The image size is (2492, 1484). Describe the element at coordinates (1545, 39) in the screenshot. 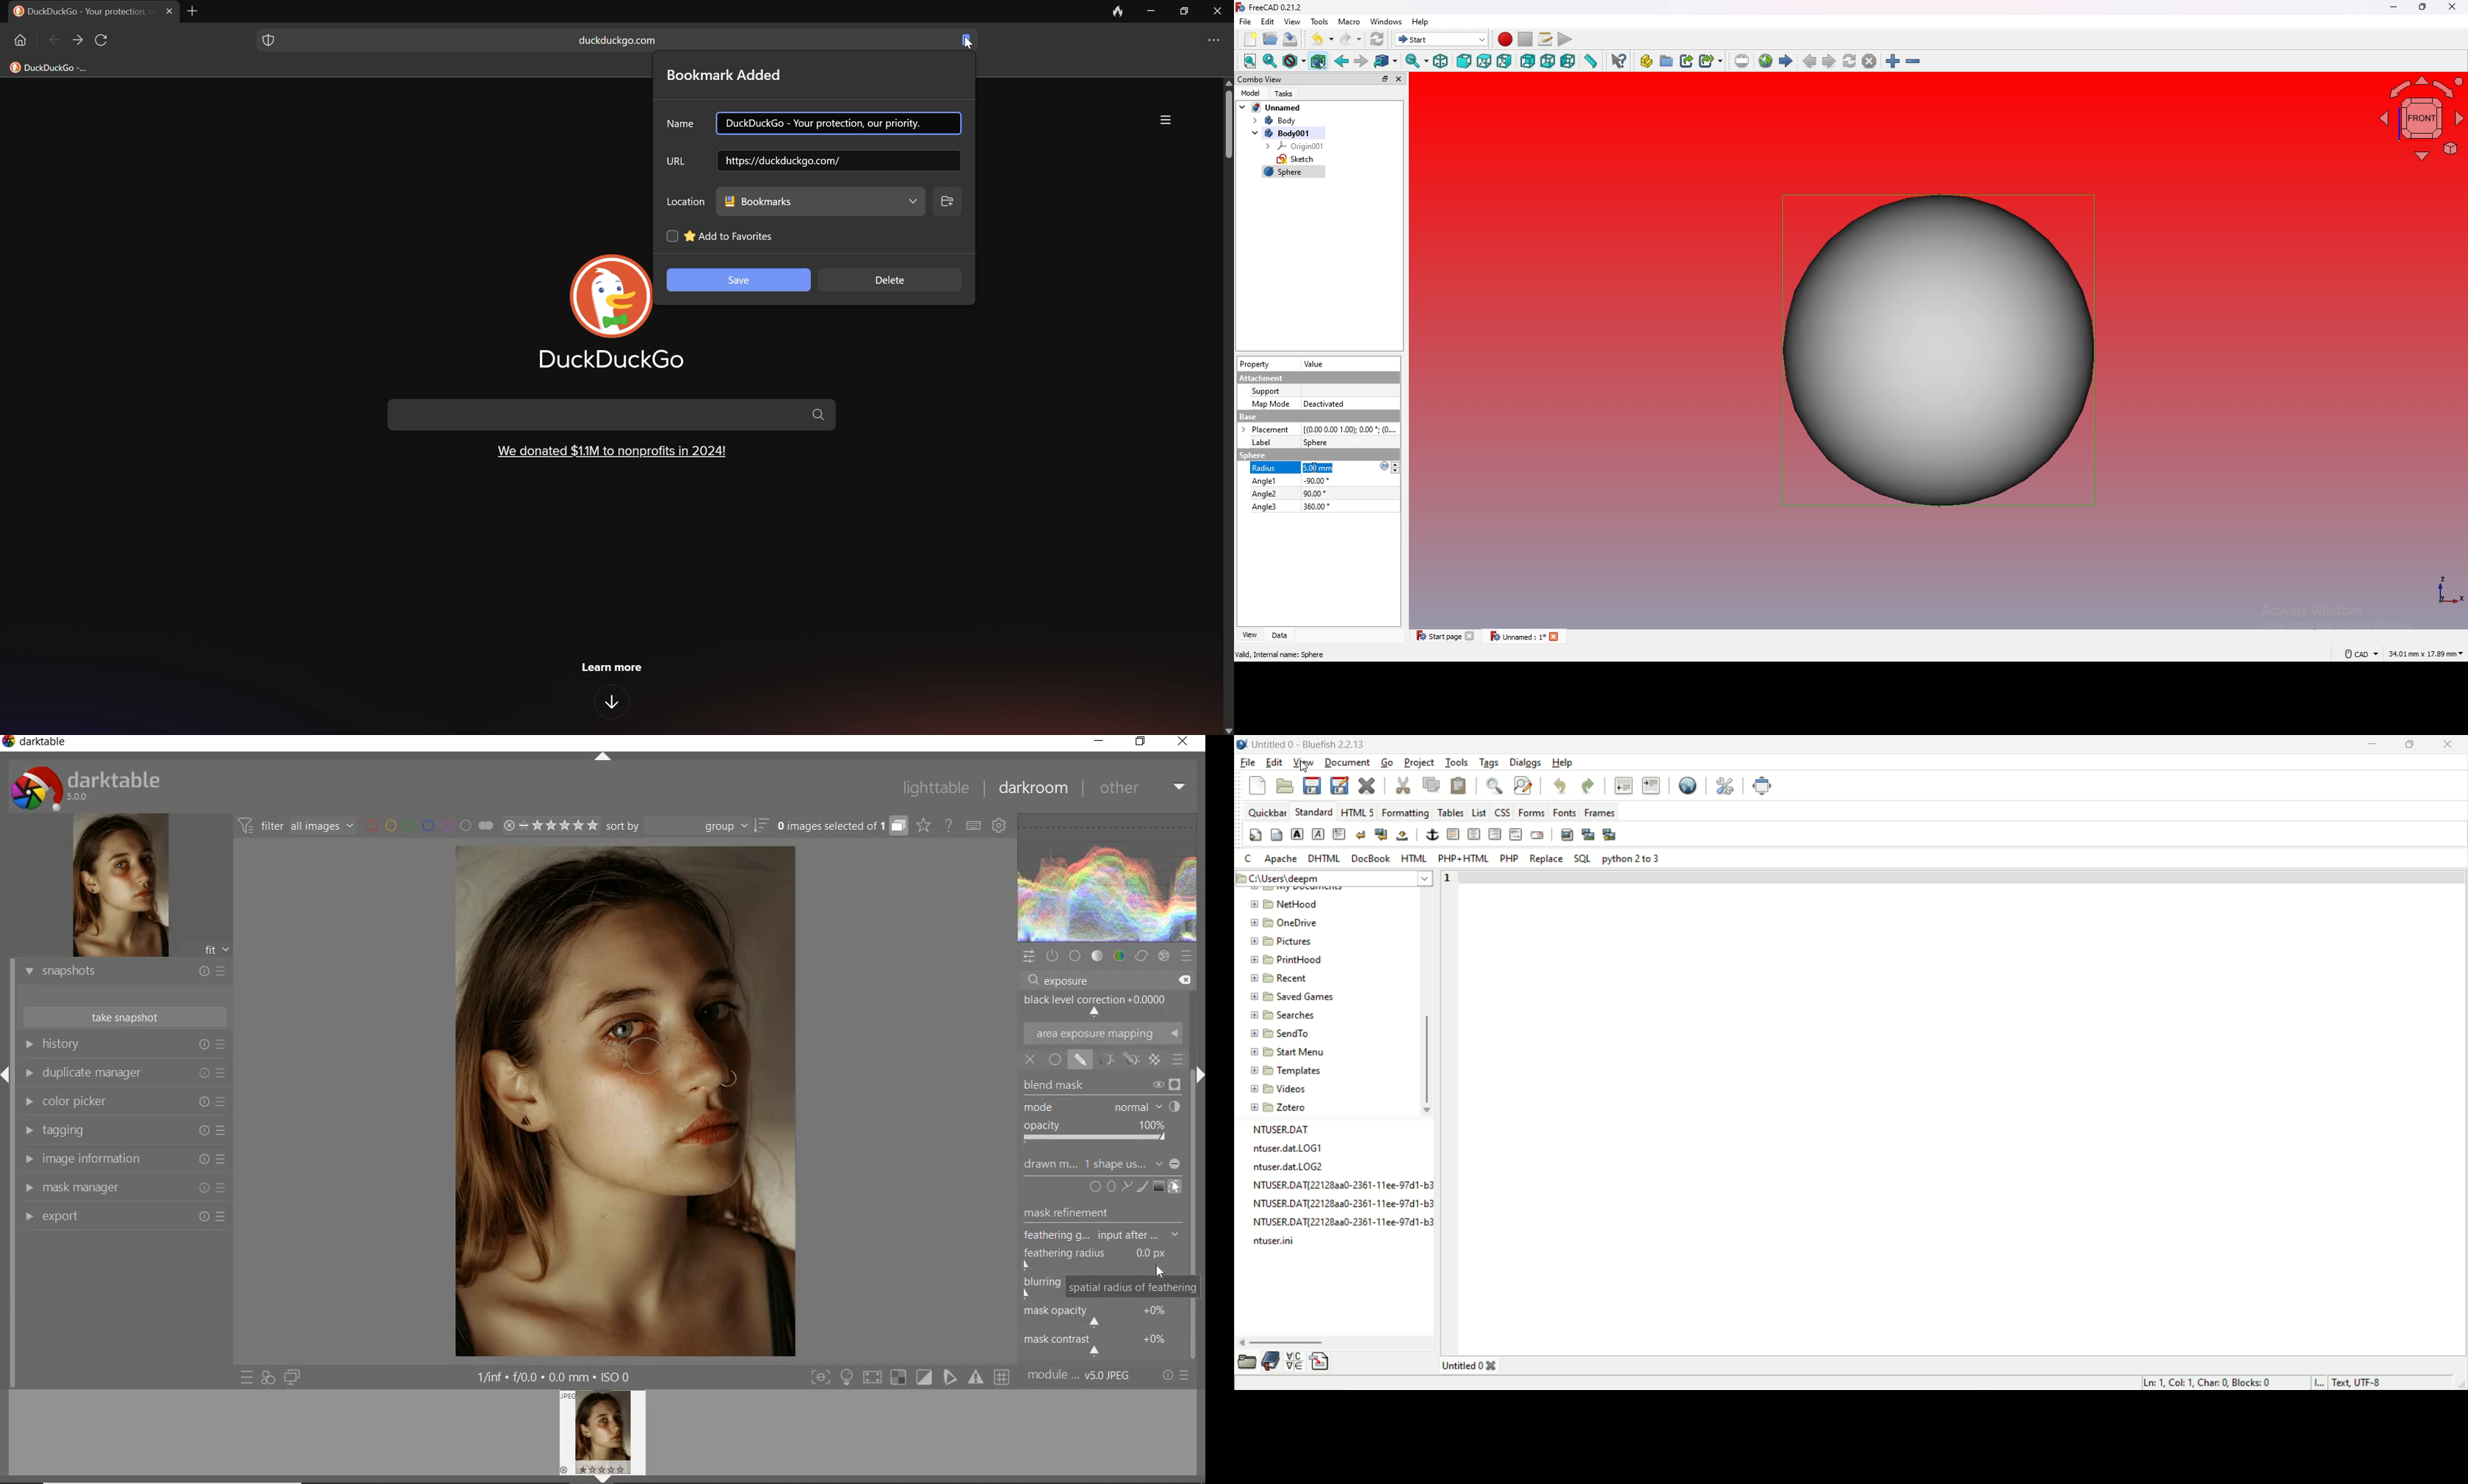

I see `macros` at that location.